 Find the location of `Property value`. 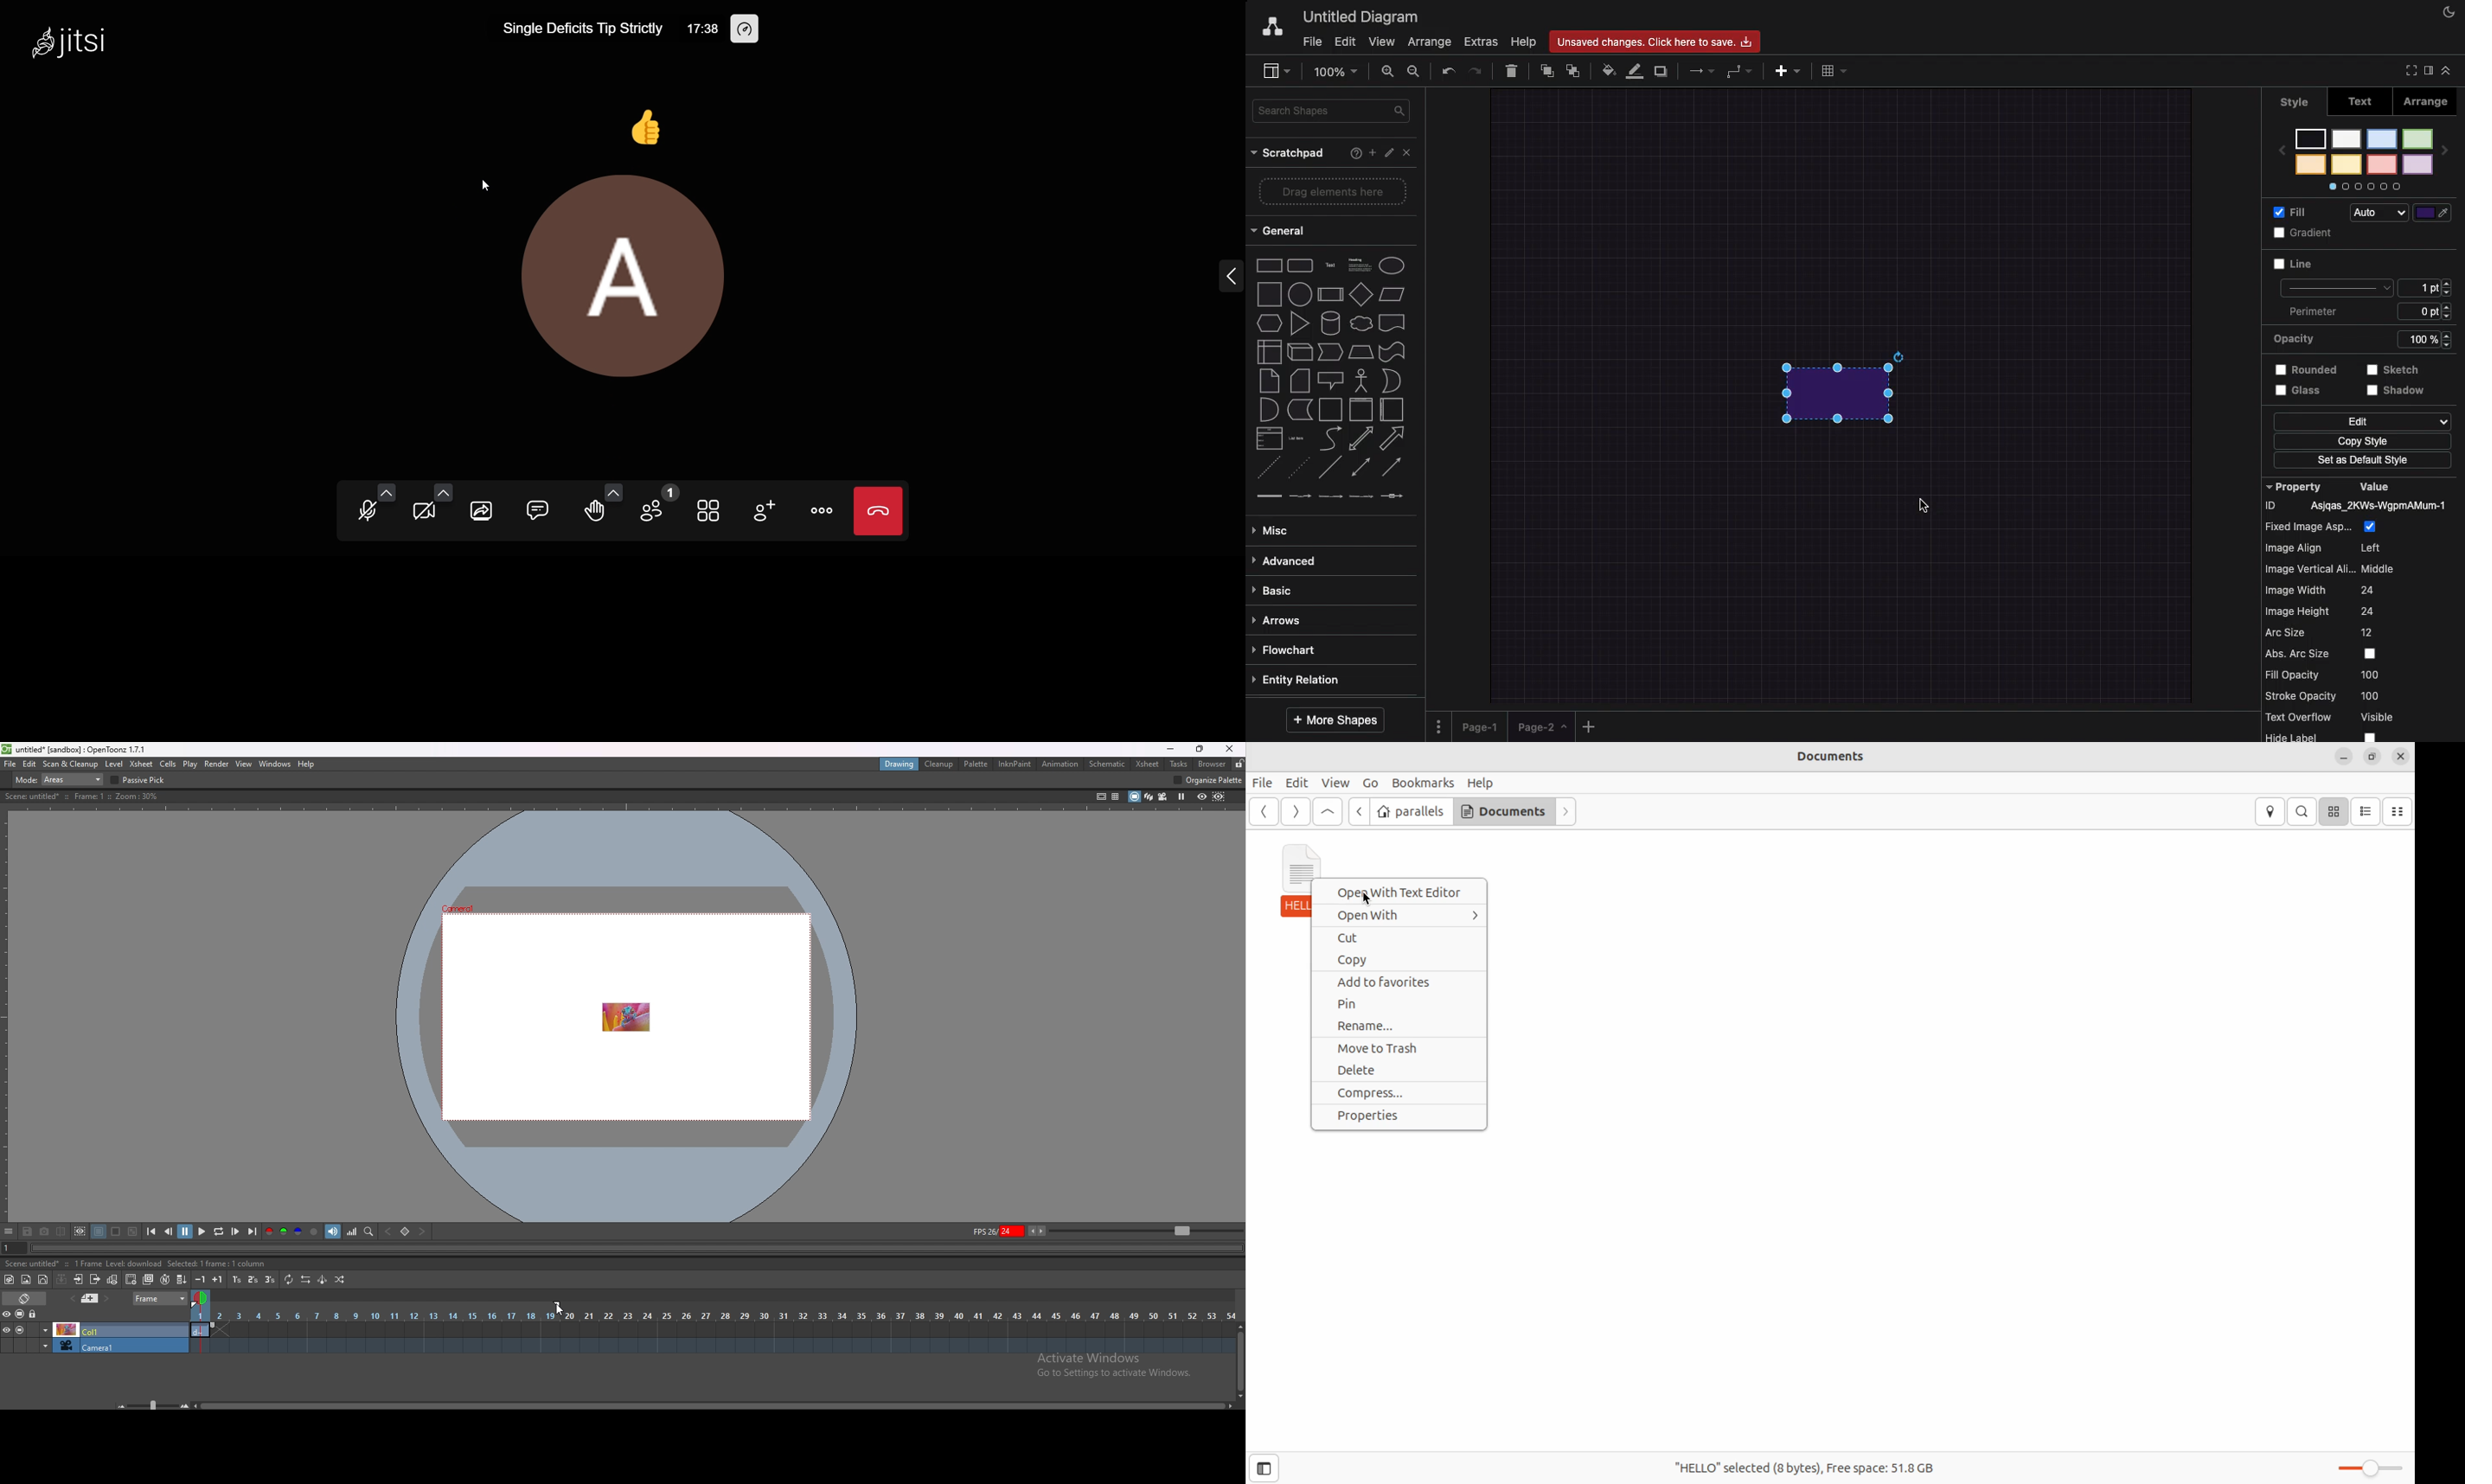

Property value is located at coordinates (2364, 610).